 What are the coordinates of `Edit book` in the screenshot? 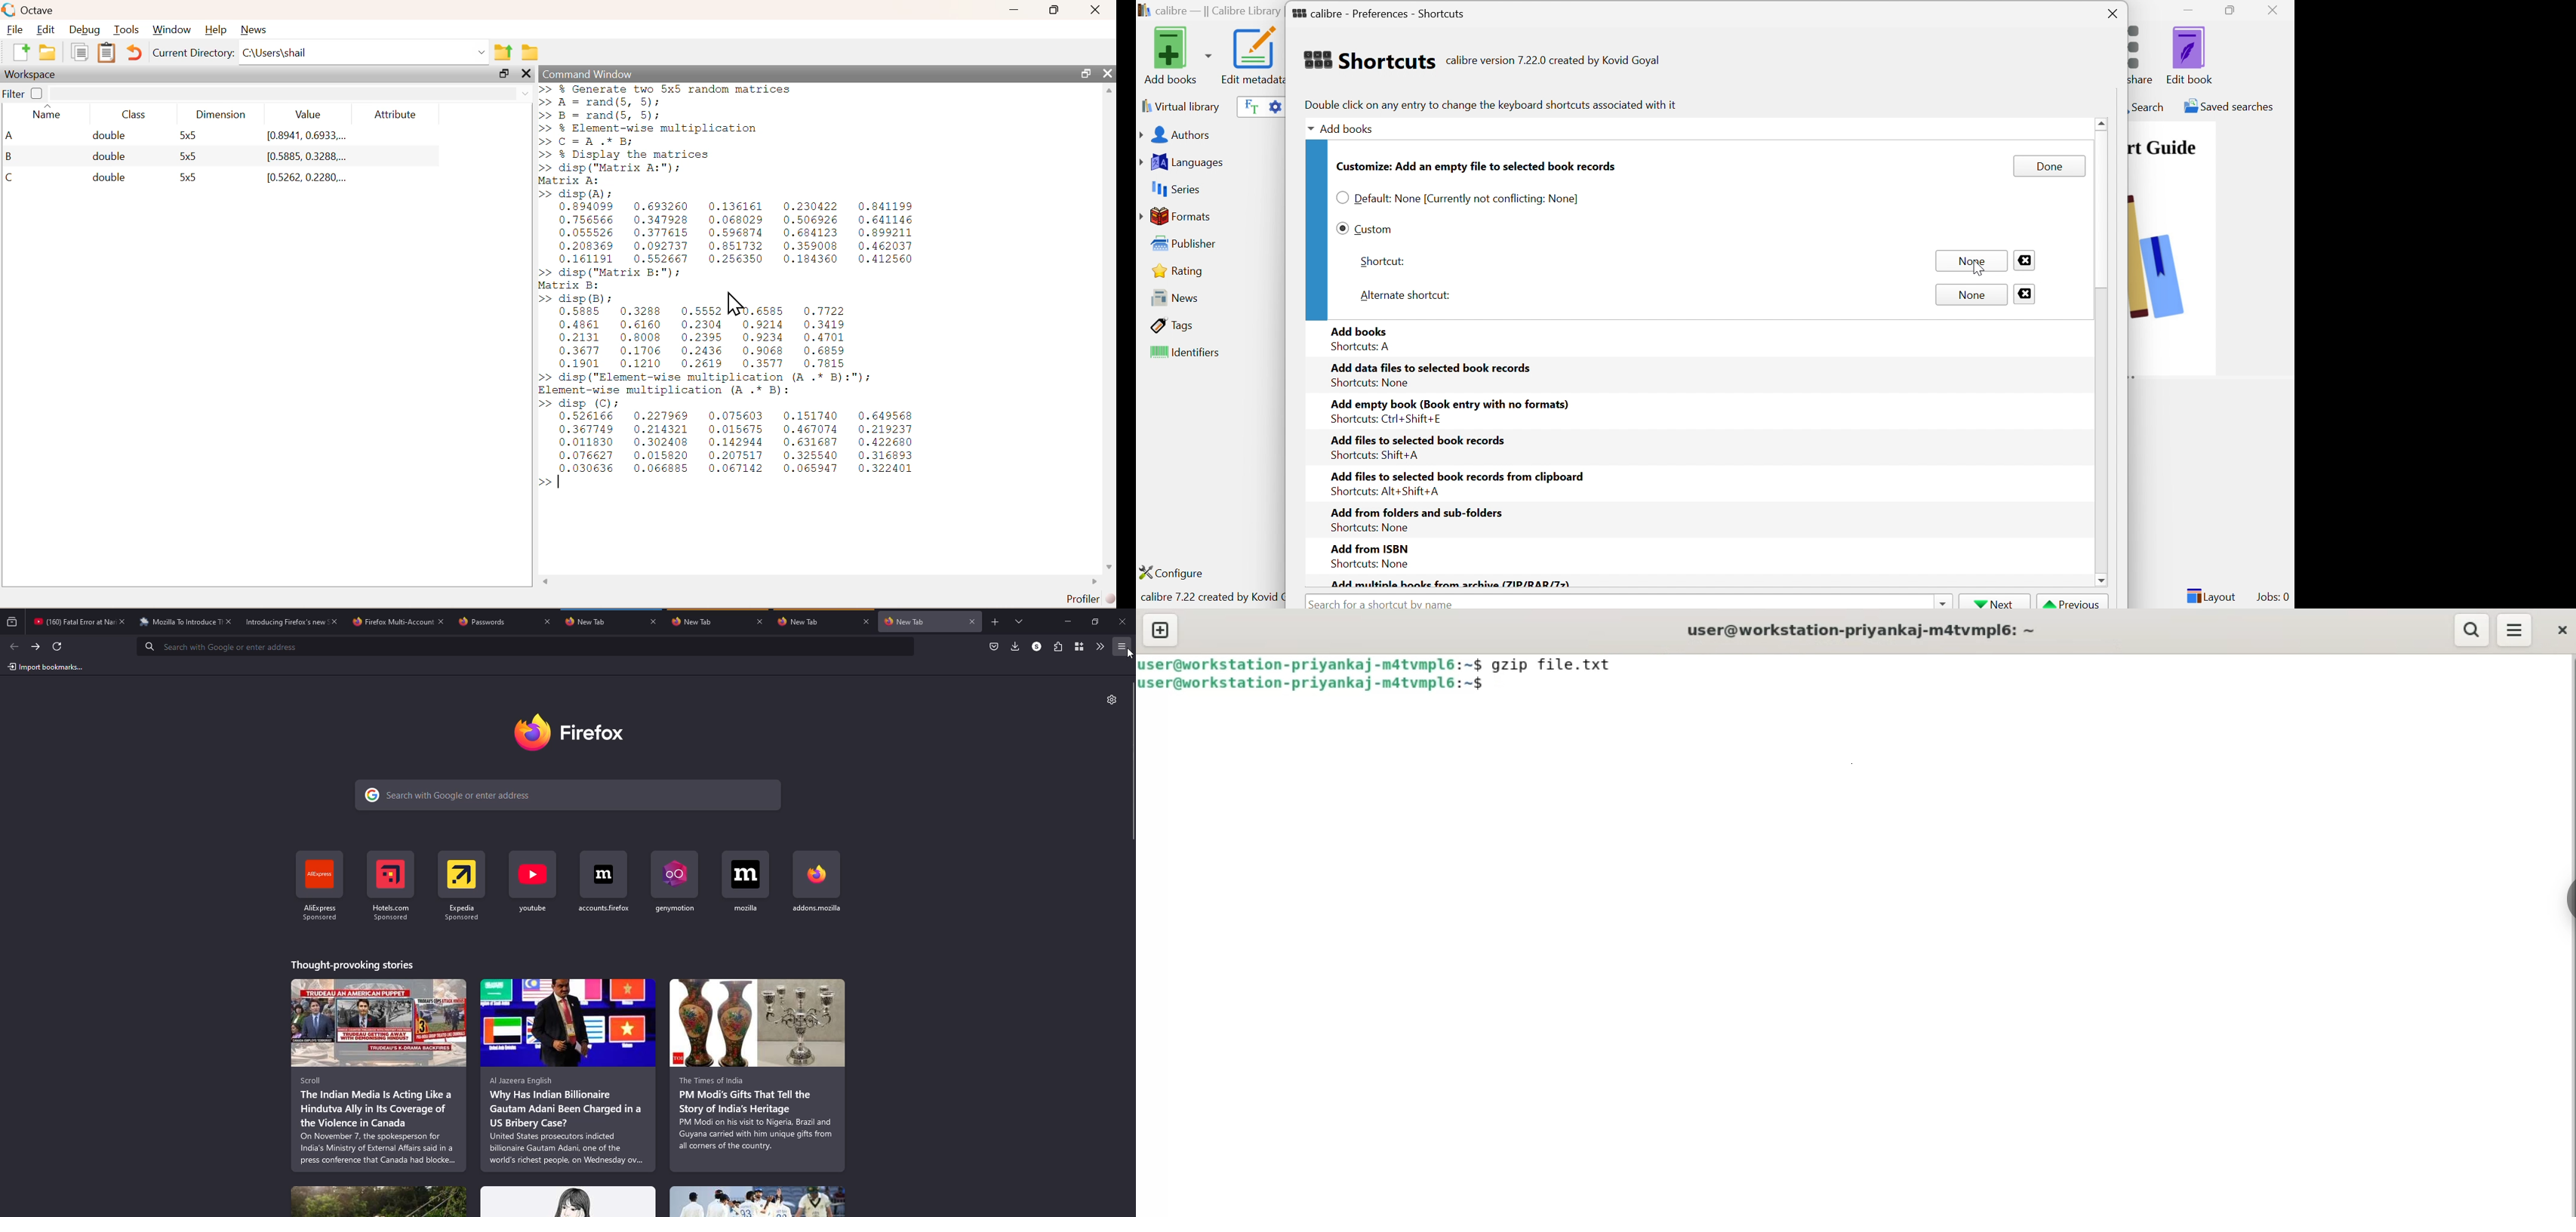 It's located at (2190, 55).